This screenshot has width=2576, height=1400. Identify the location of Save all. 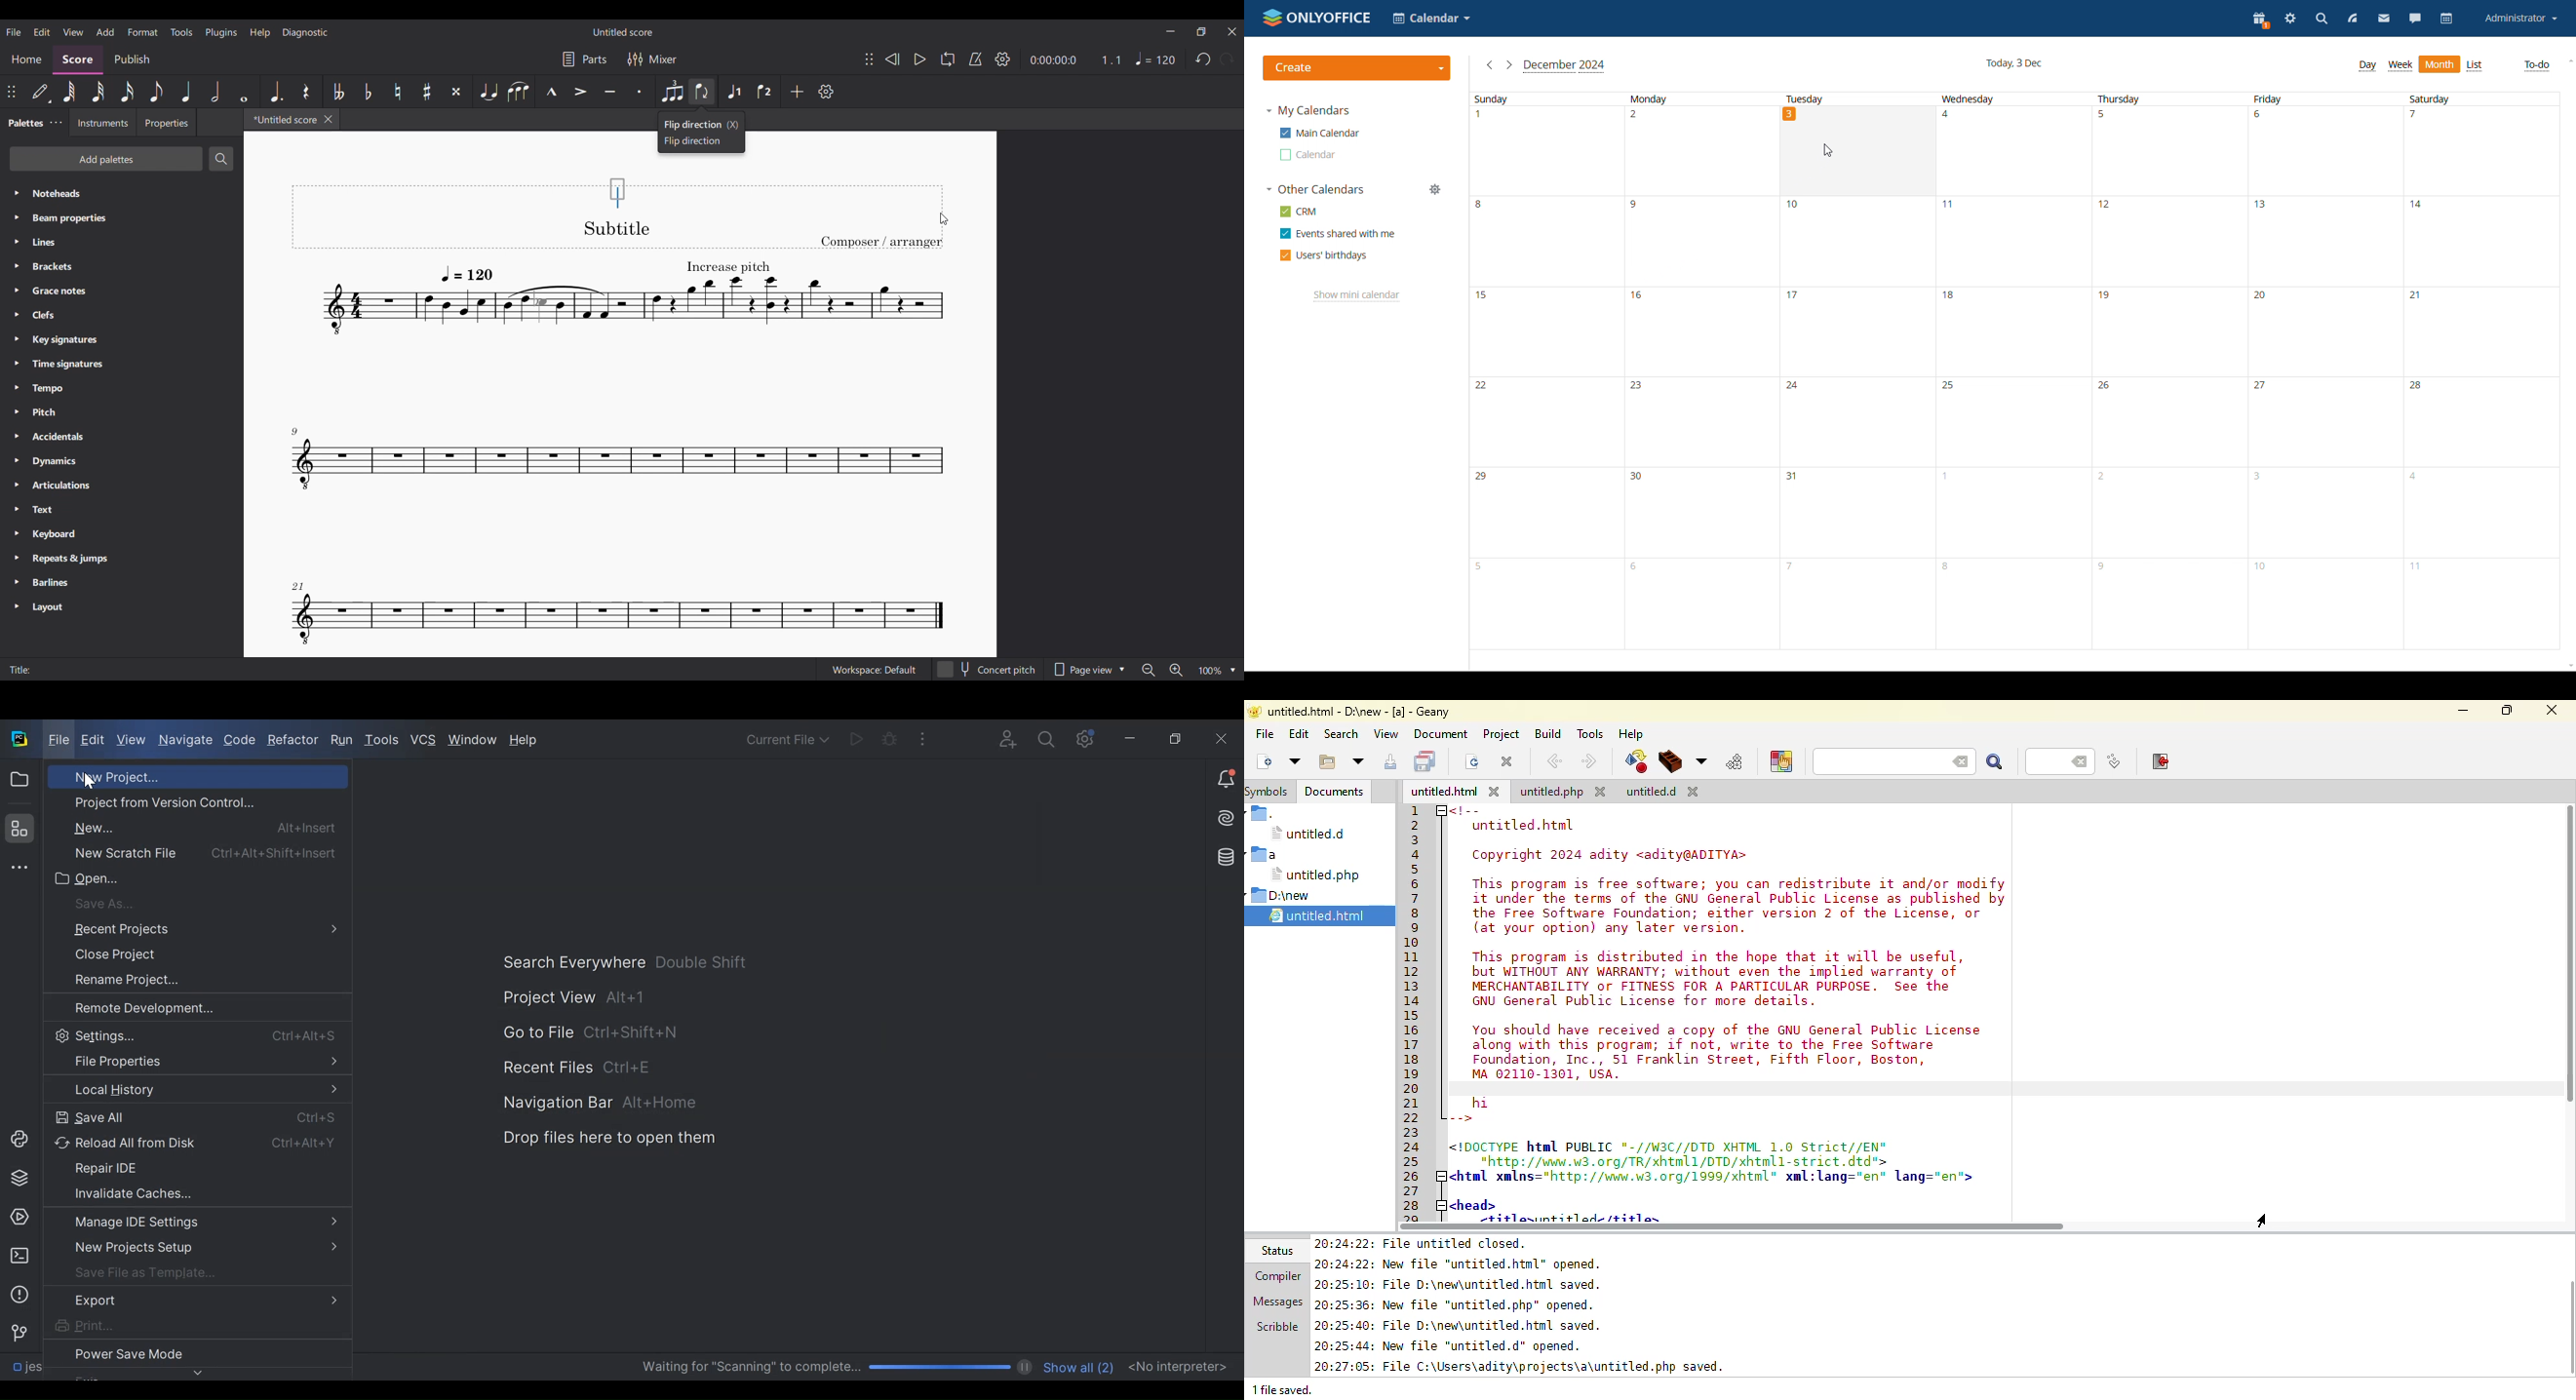
(195, 1118).